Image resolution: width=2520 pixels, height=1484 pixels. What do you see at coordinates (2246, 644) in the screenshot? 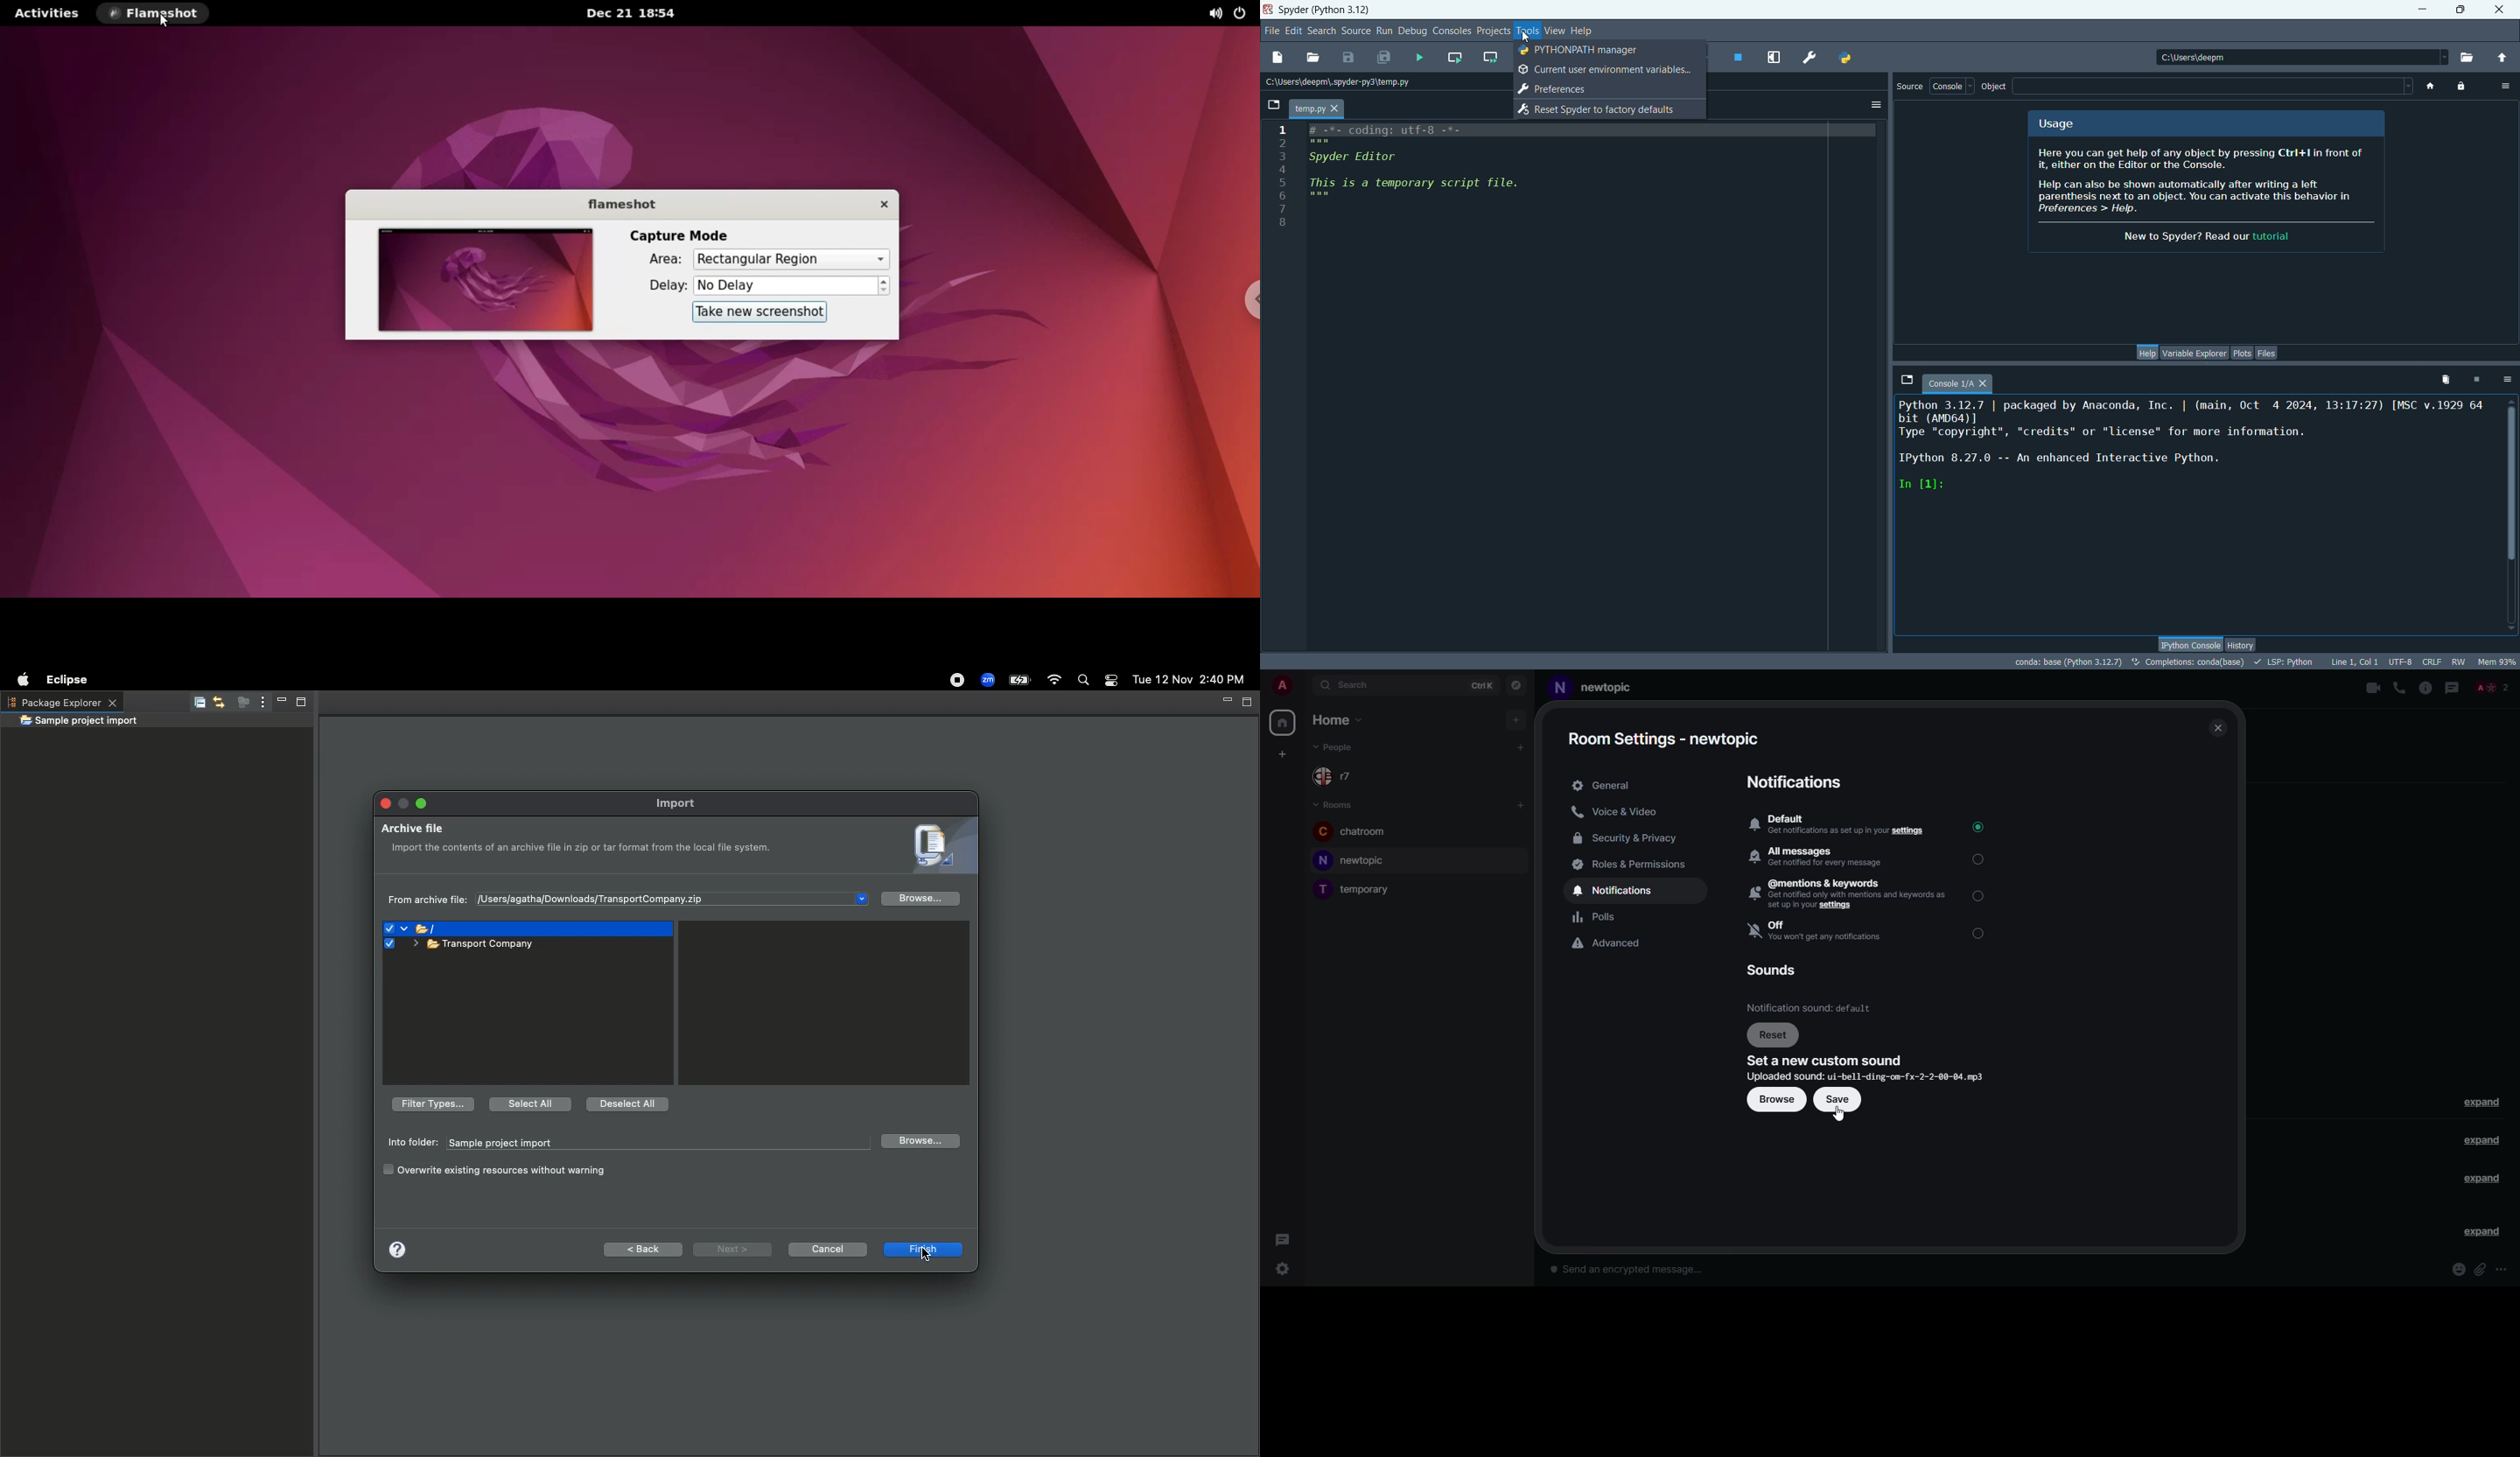
I see `history` at bounding box center [2246, 644].